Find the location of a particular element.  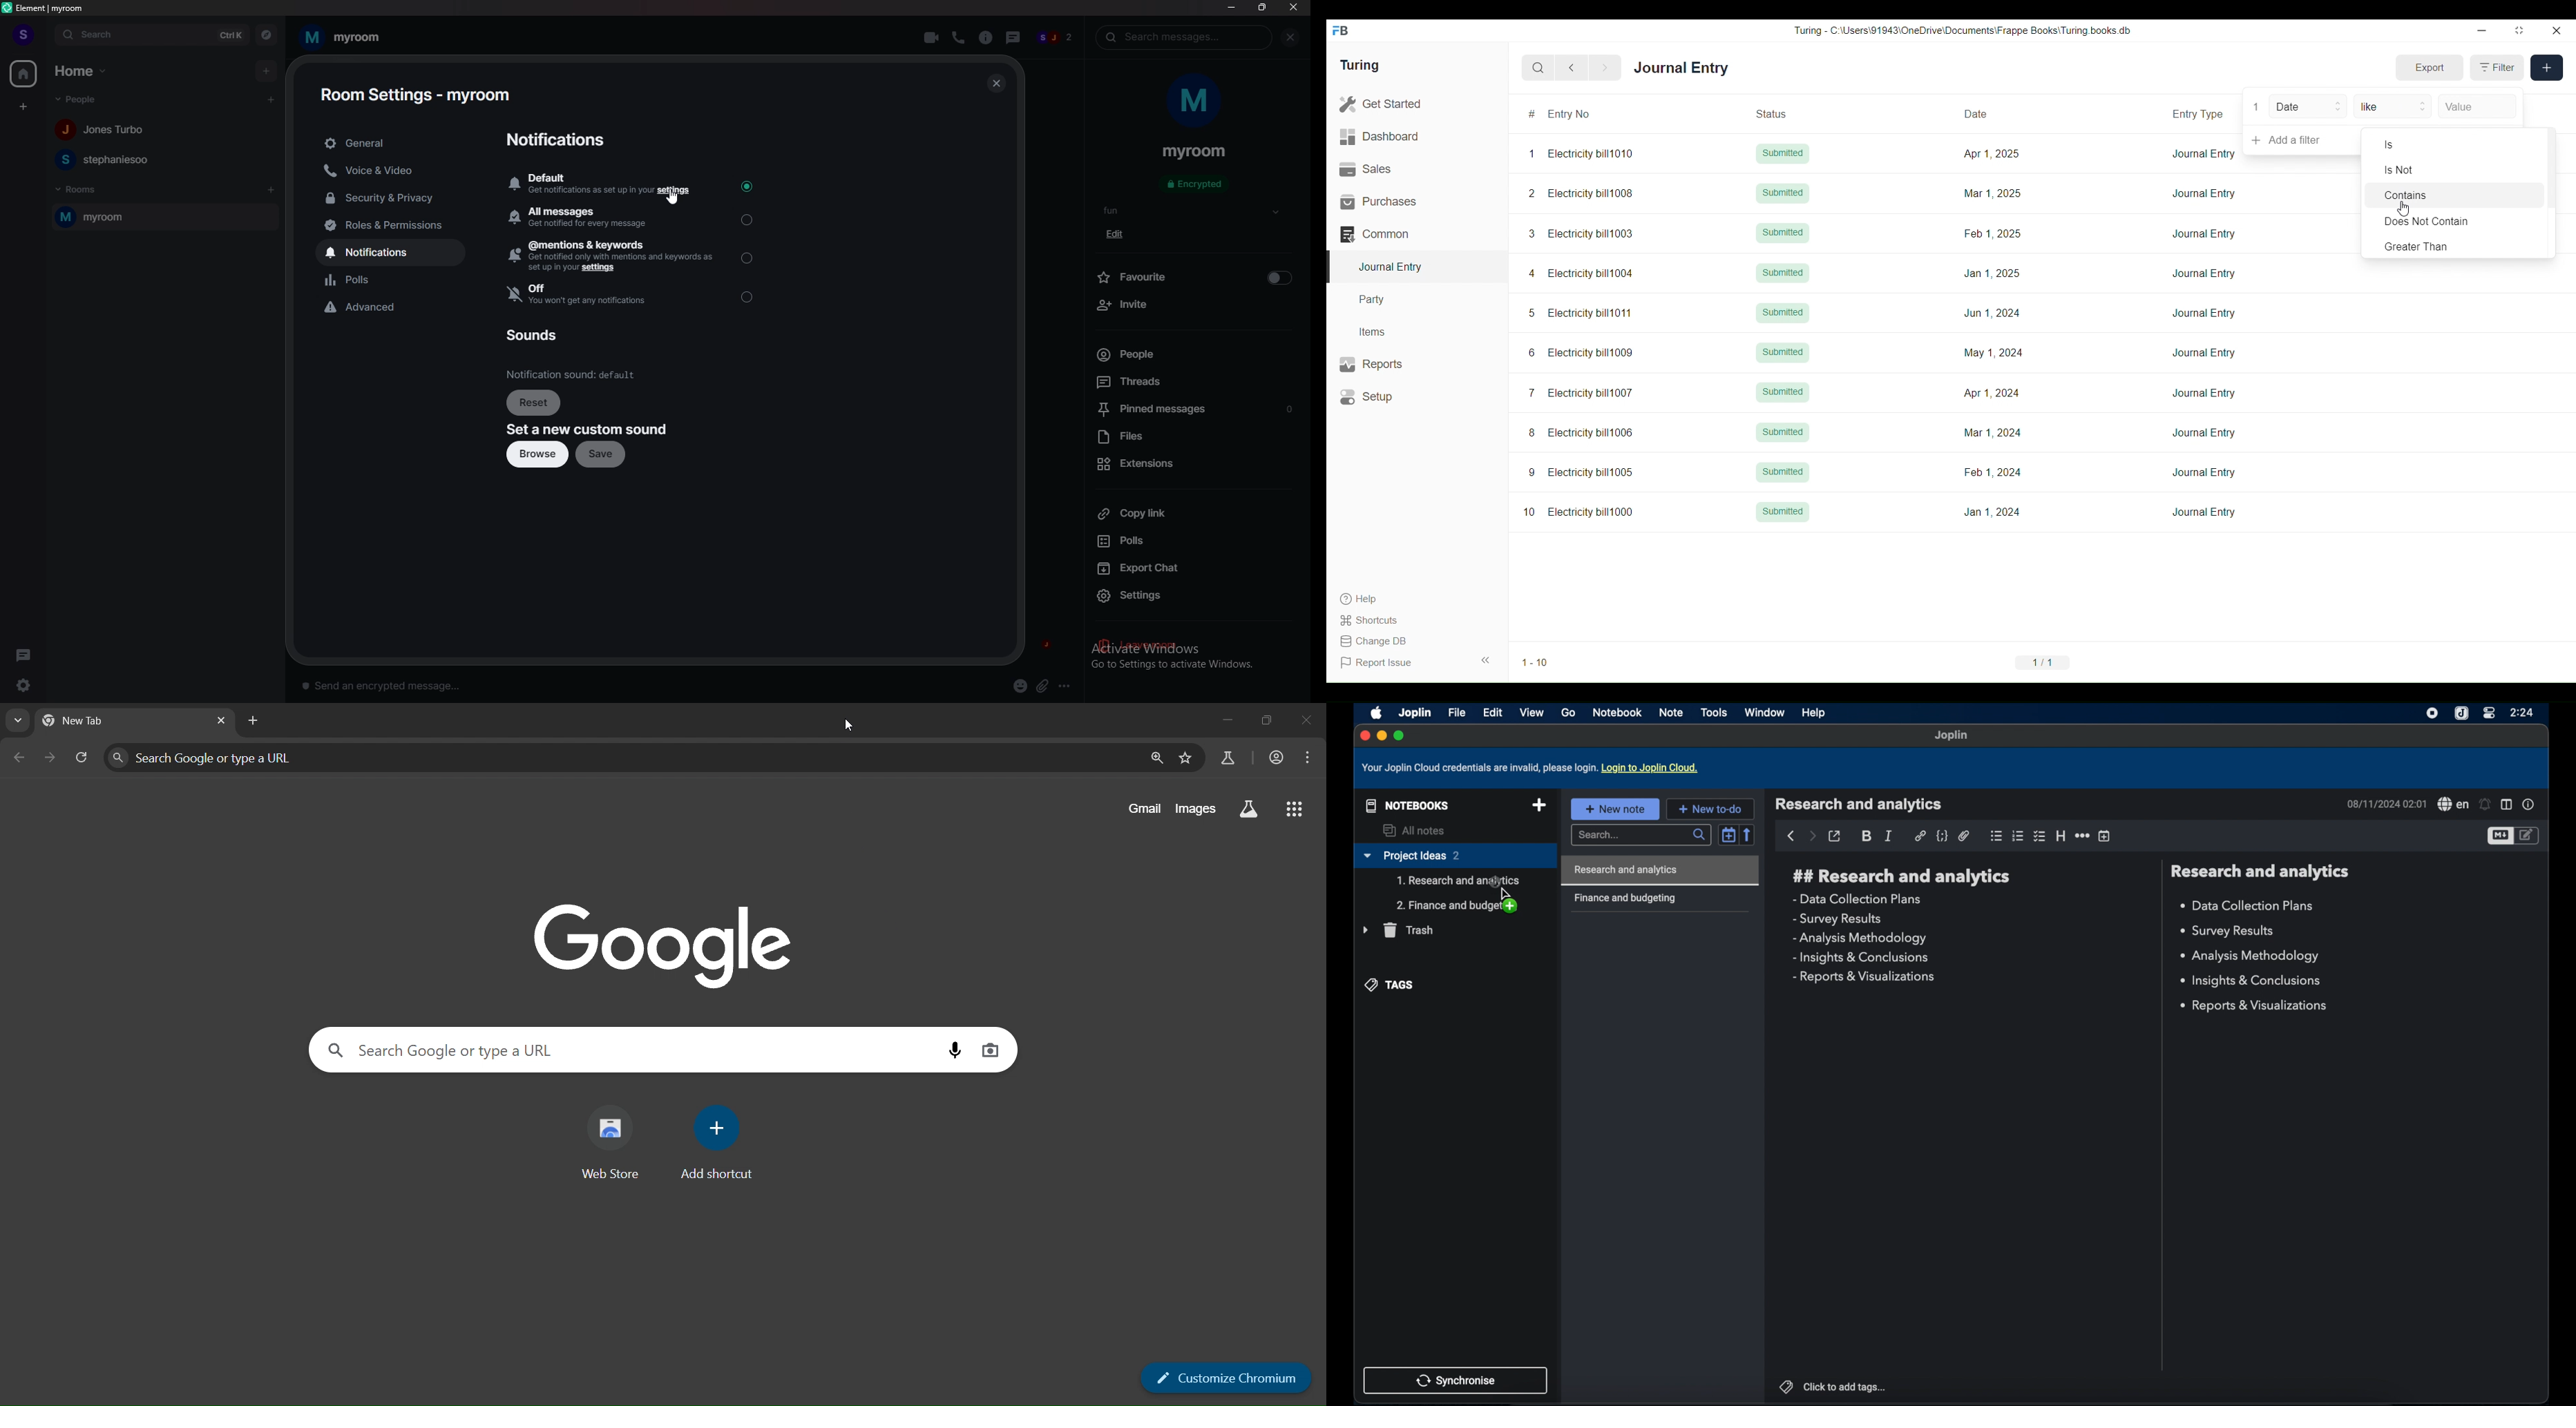

Journal Entry is located at coordinates (2205, 353).